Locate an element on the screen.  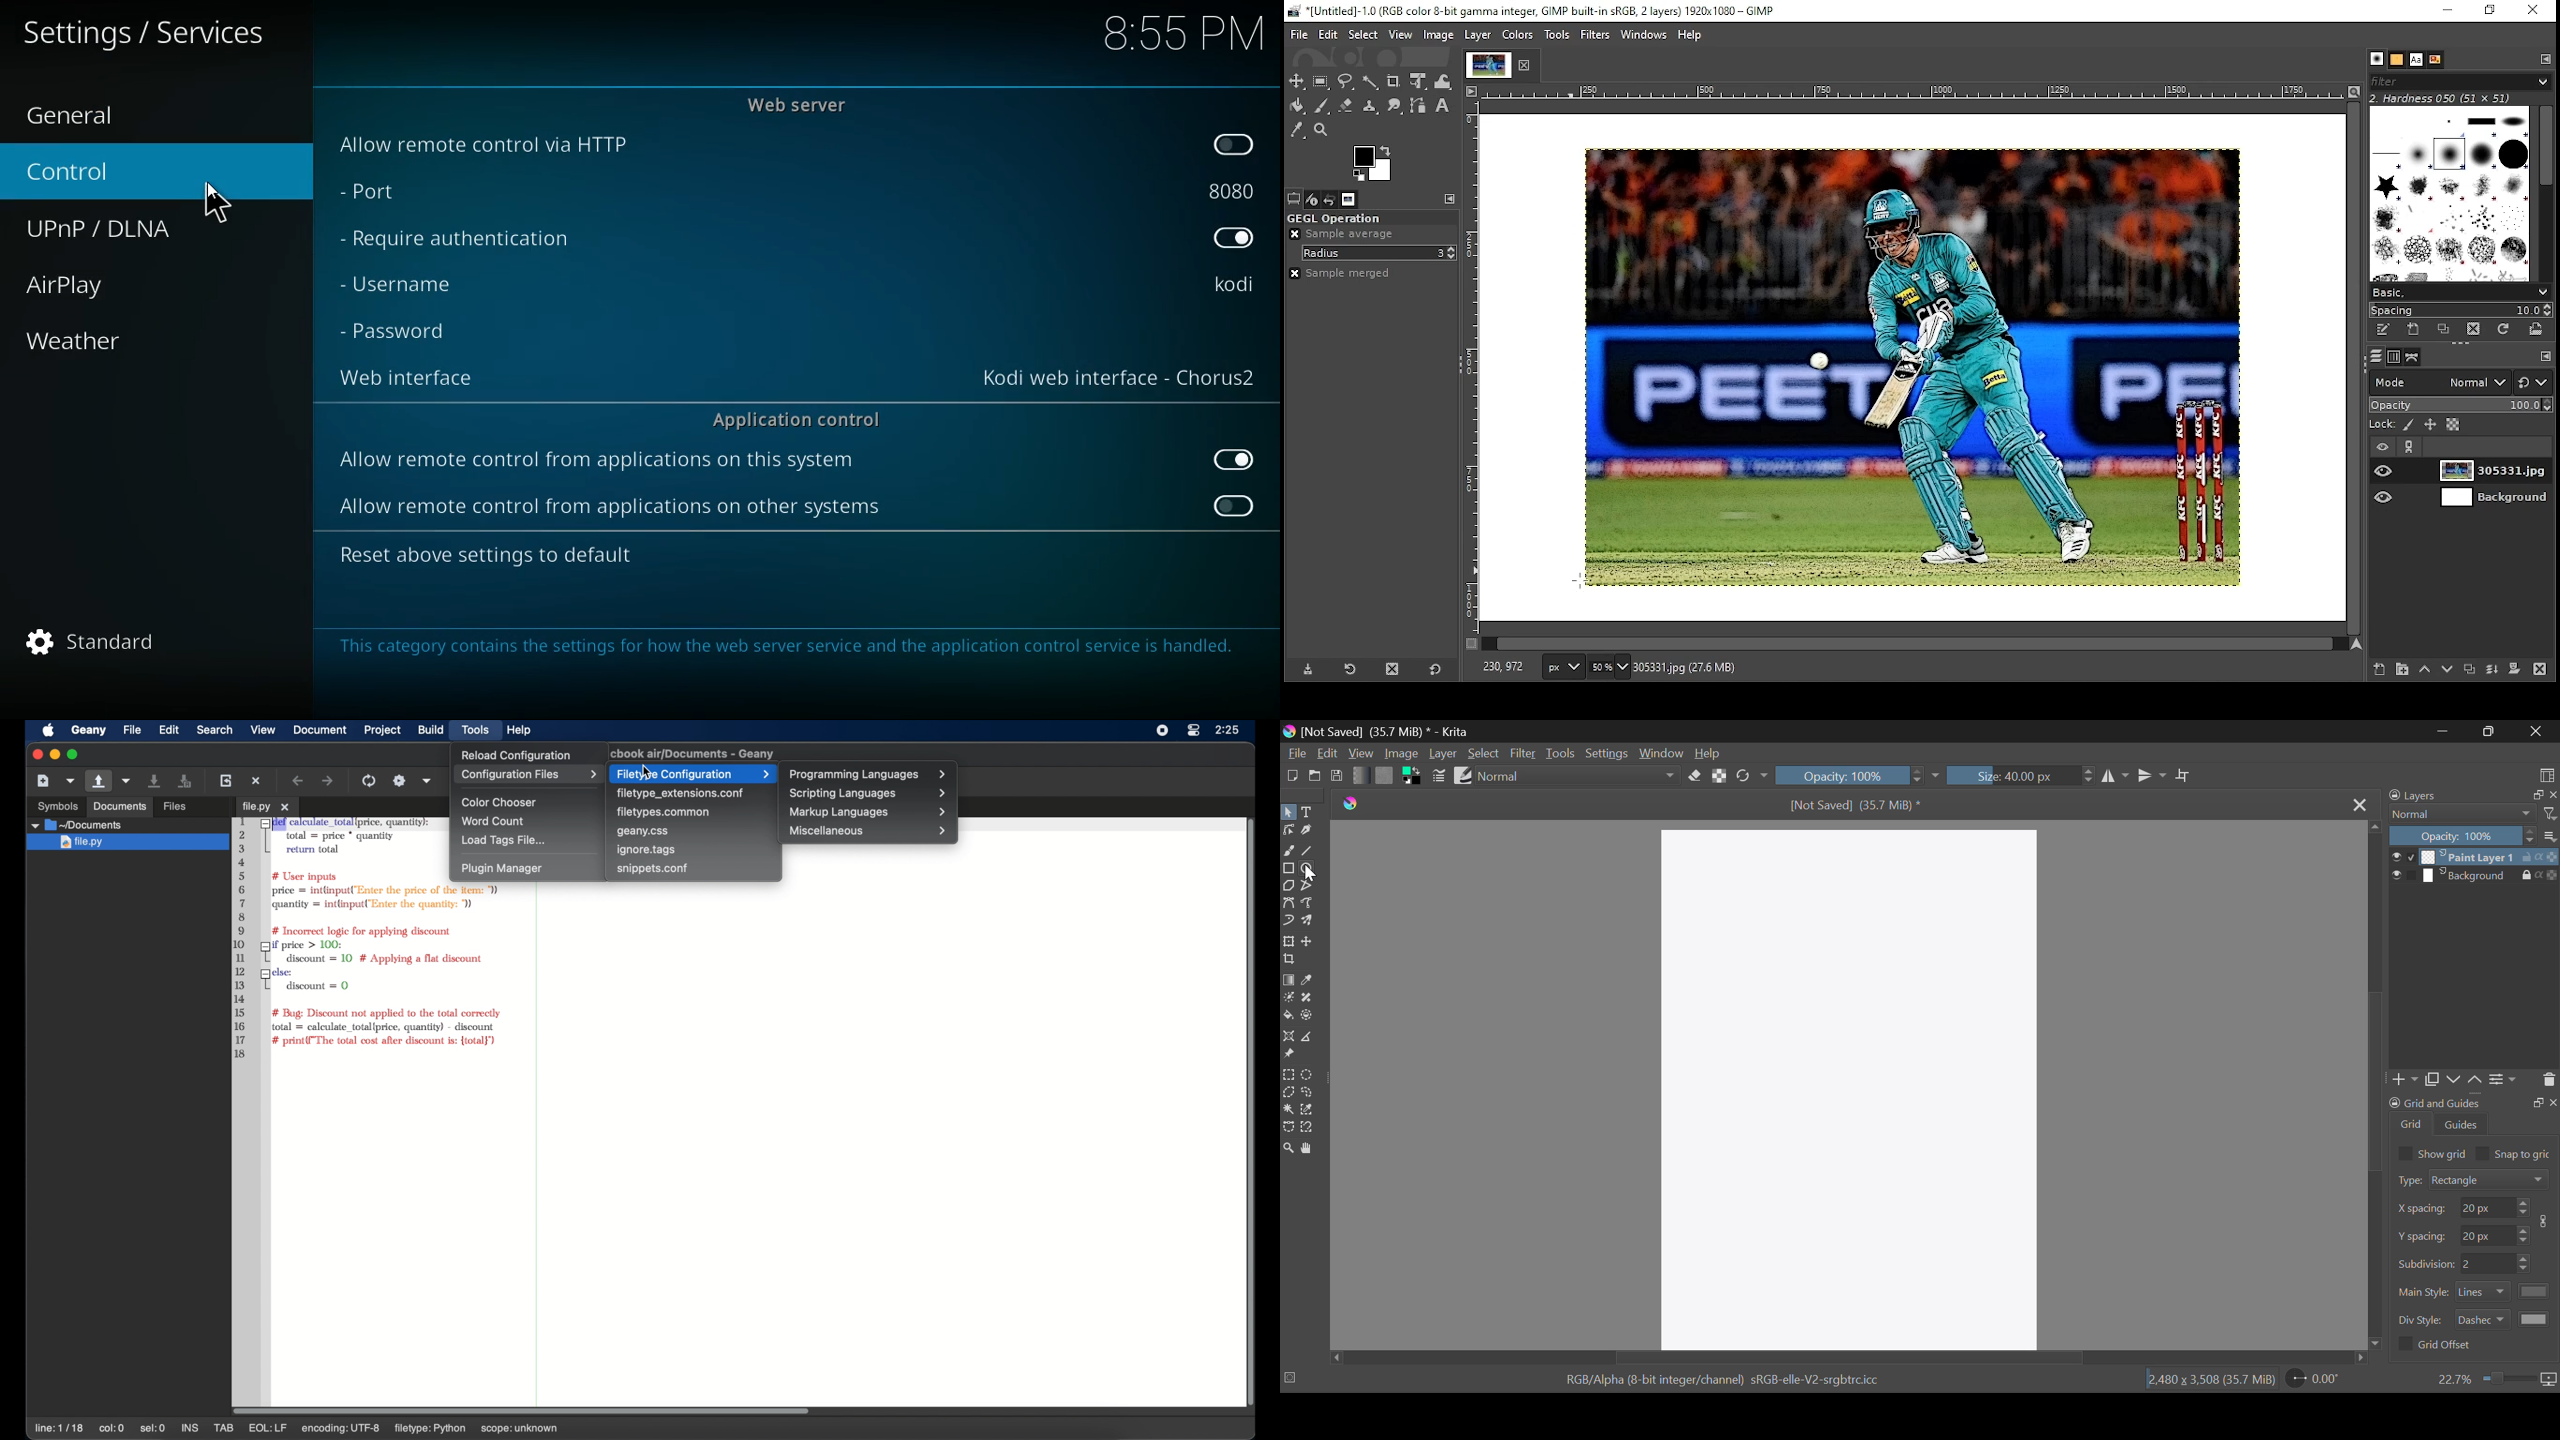
Rotate is located at coordinates (1752, 776).